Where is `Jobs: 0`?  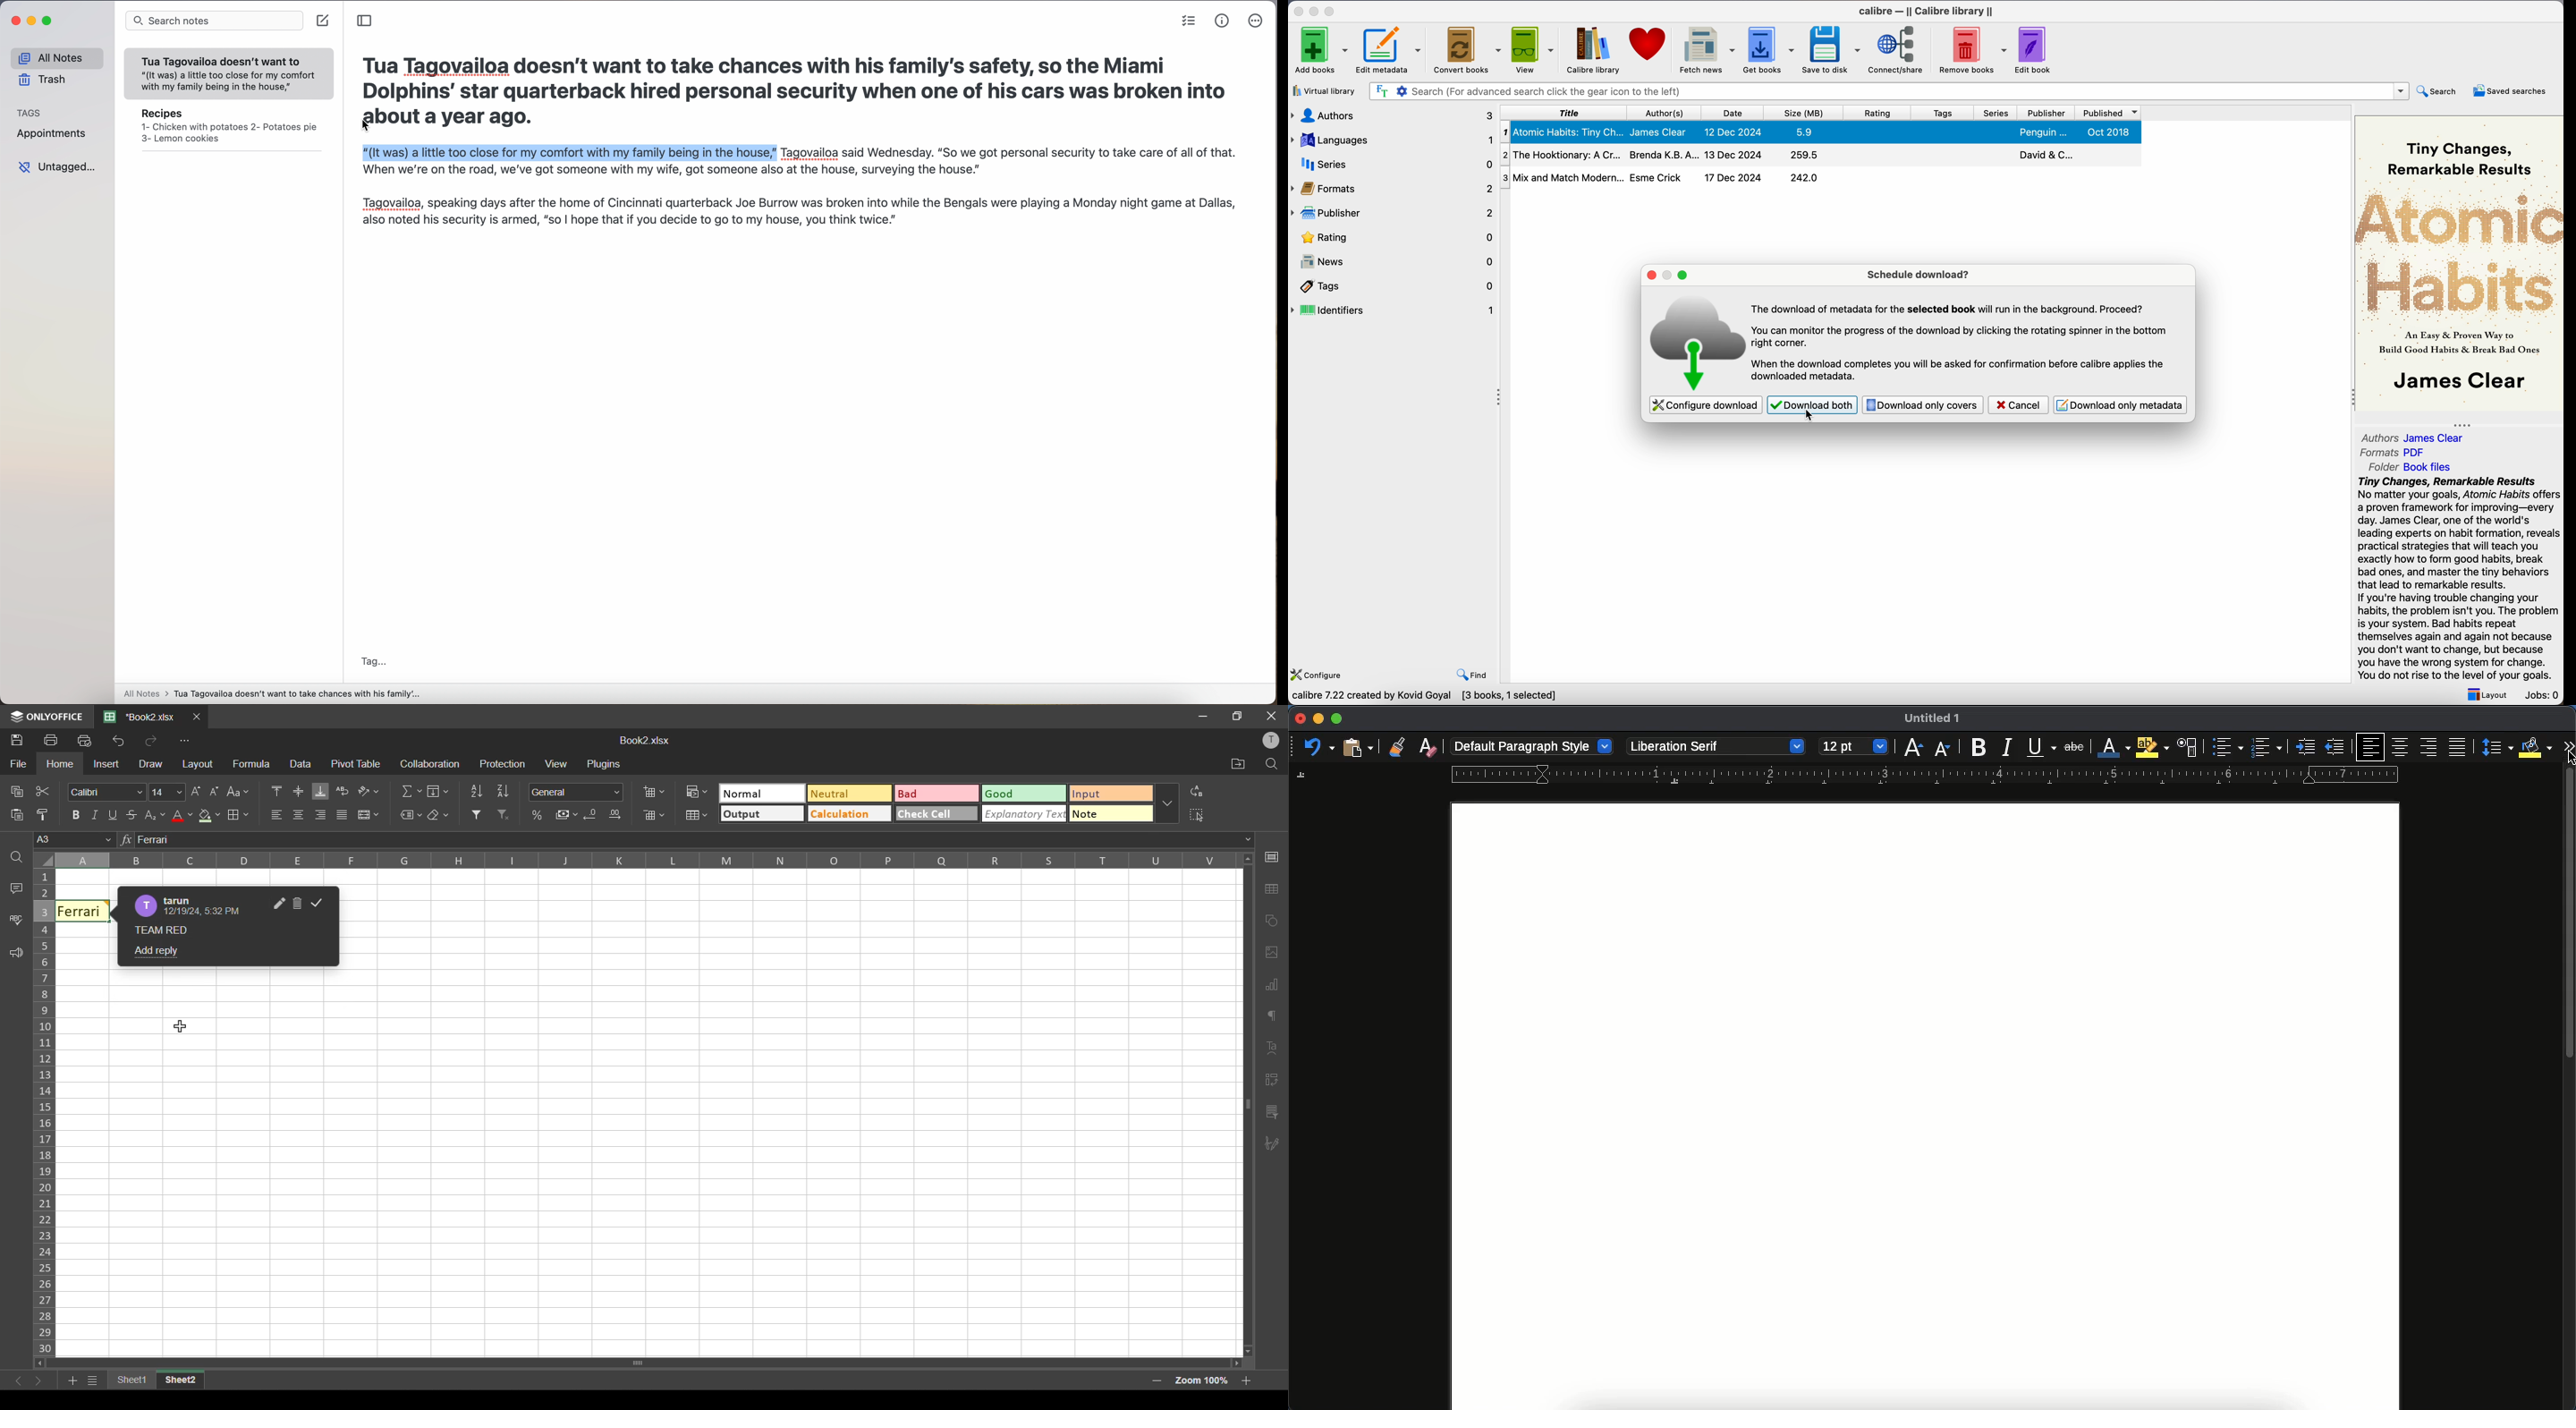
Jobs: 0 is located at coordinates (2542, 694).